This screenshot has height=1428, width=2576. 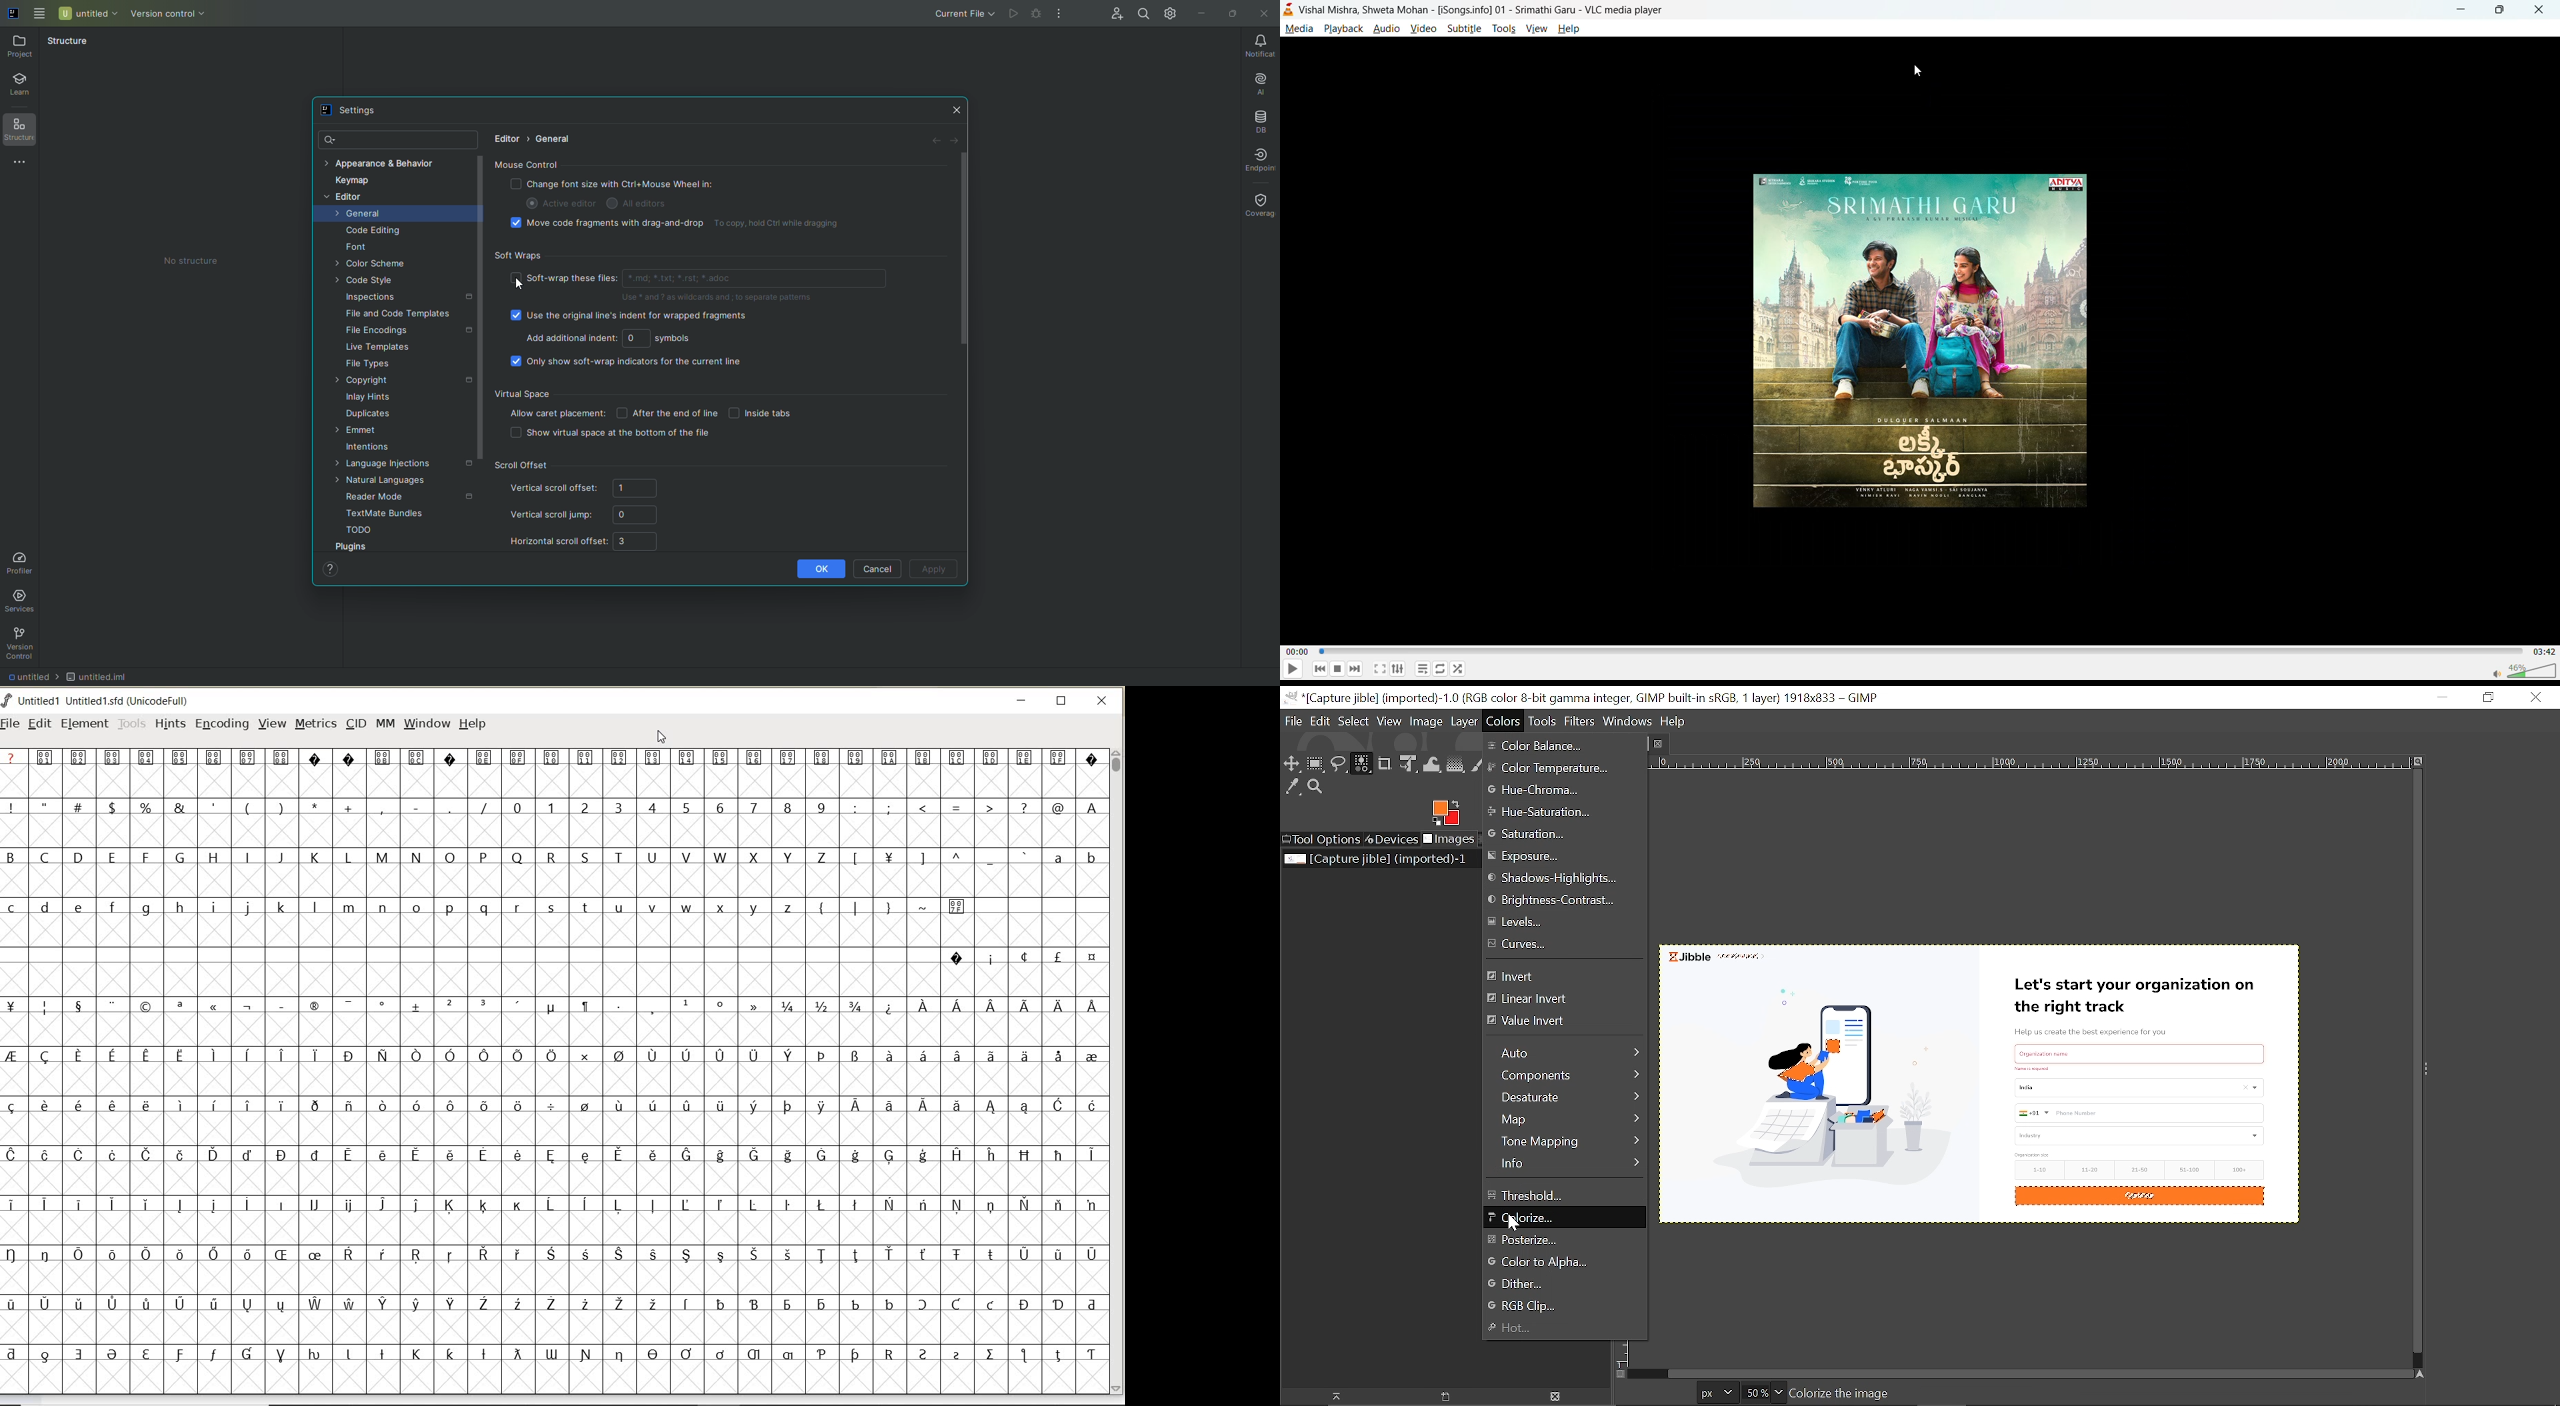 What do you see at coordinates (2413, 1063) in the screenshot?
I see `Vertical scrollbar` at bounding box center [2413, 1063].